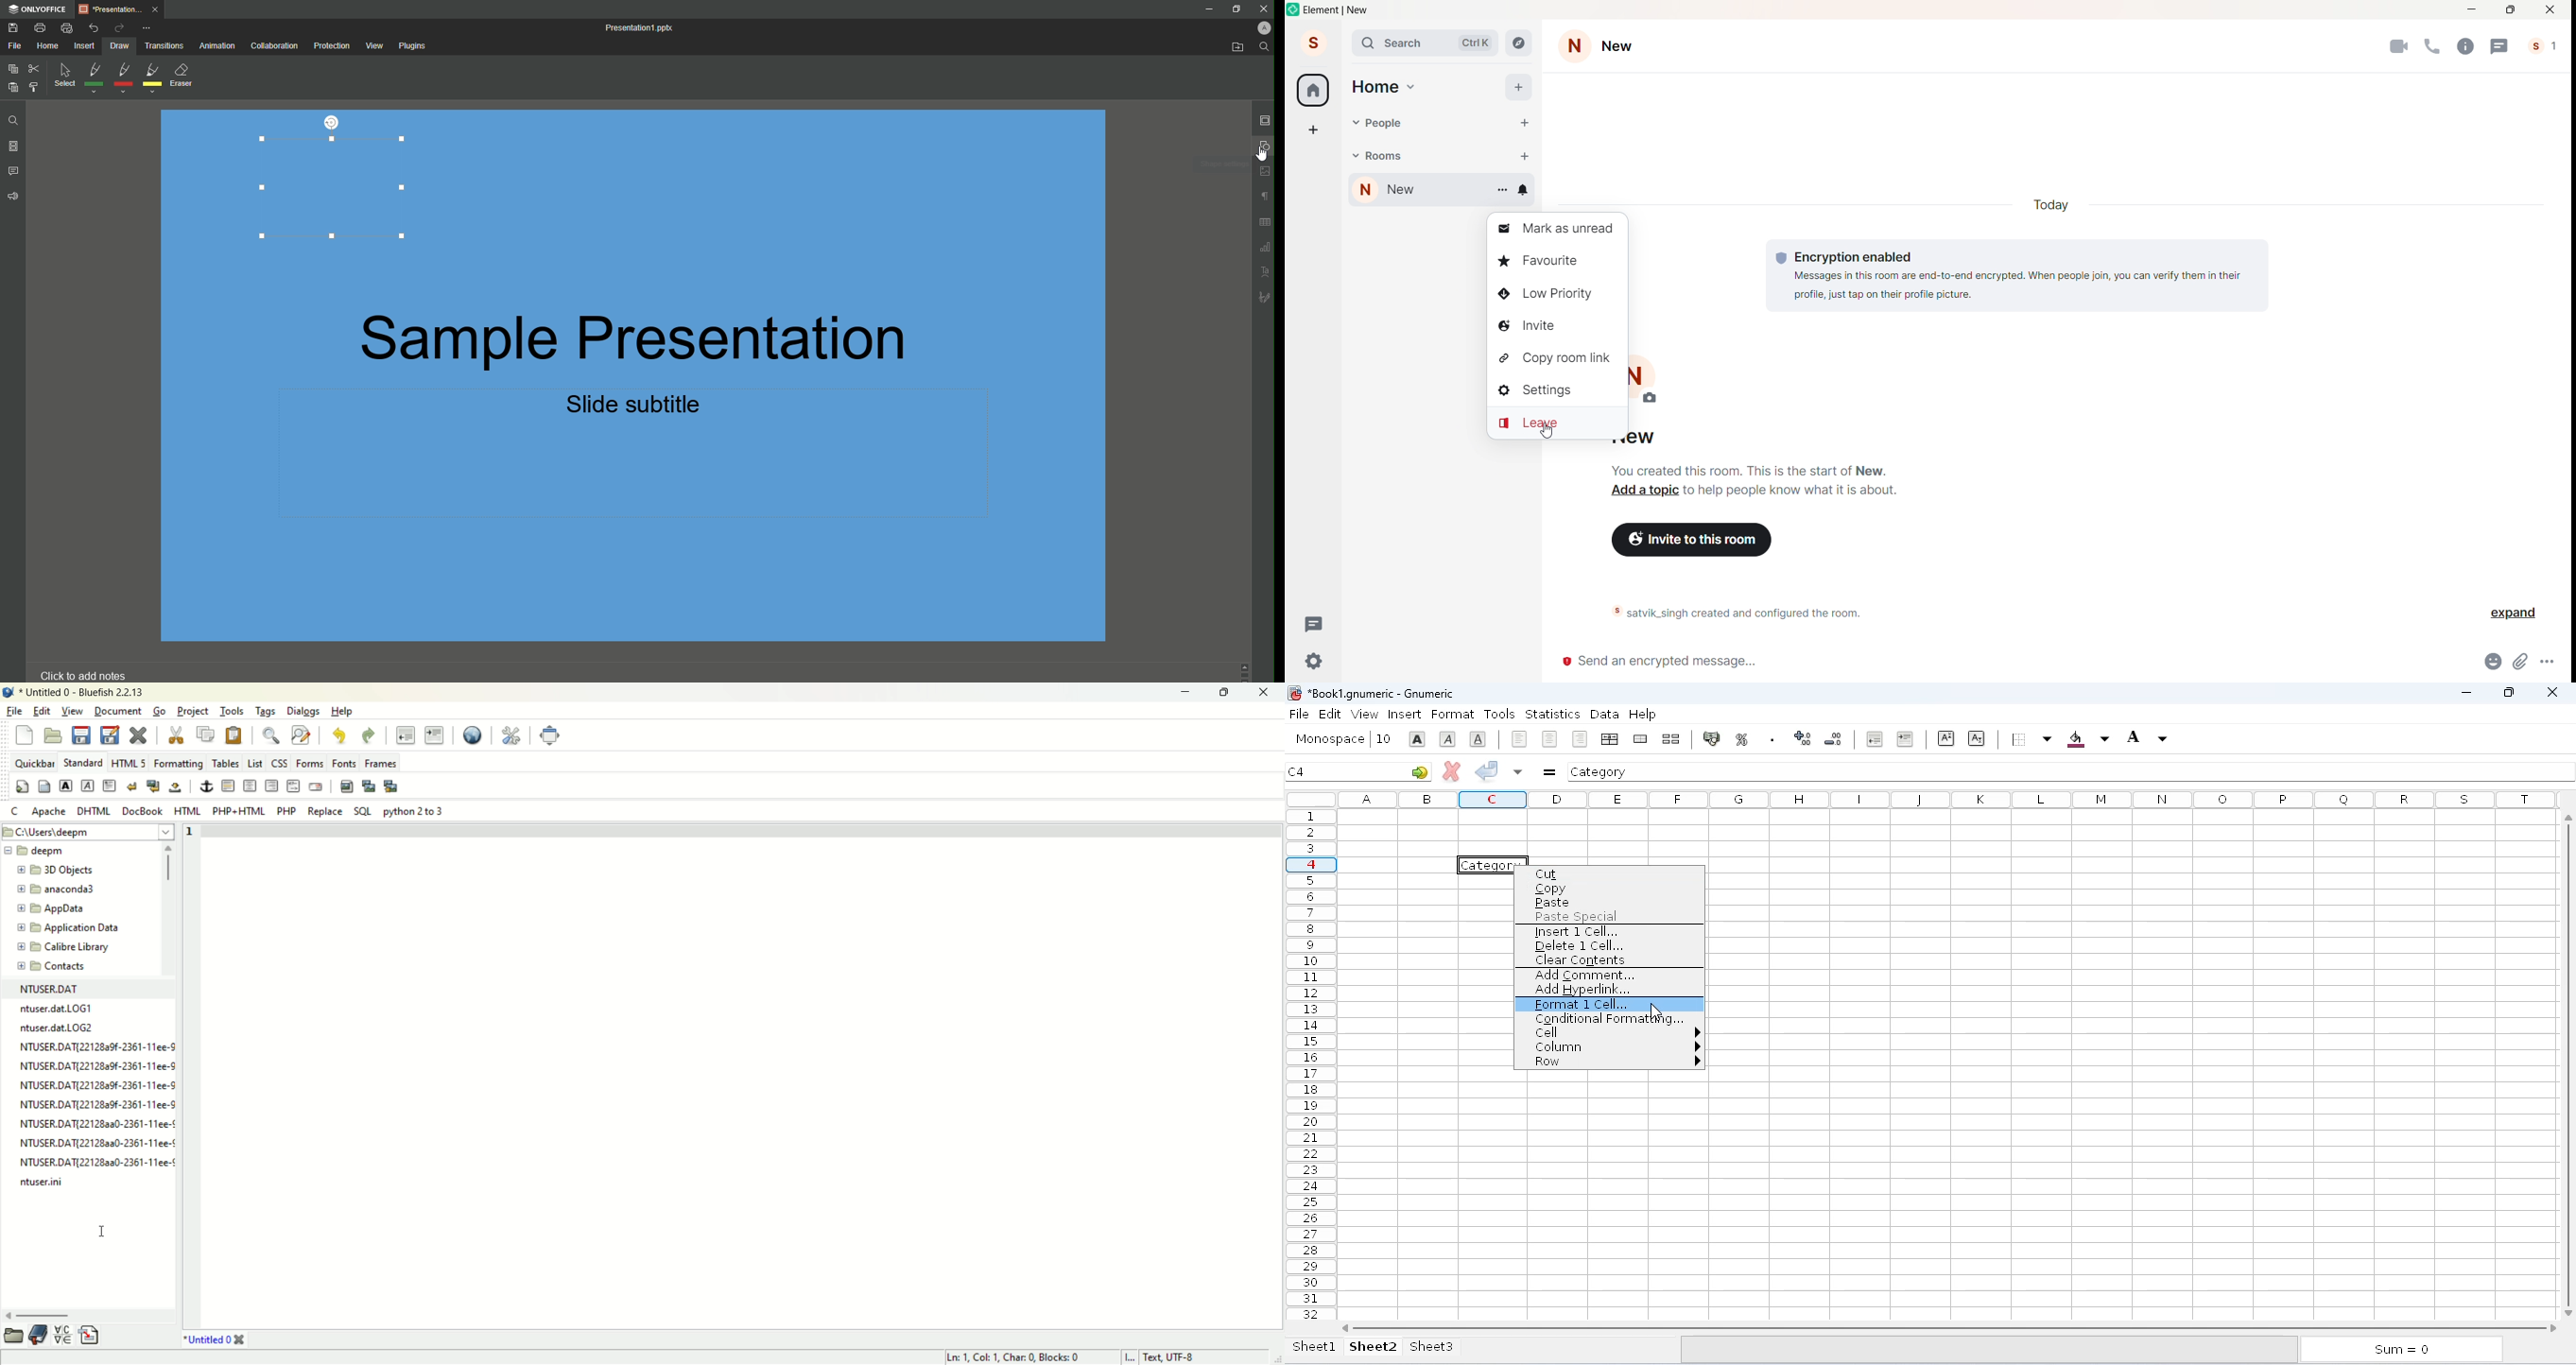  What do you see at coordinates (123, 10) in the screenshot?
I see `Tab 1` at bounding box center [123, 10].